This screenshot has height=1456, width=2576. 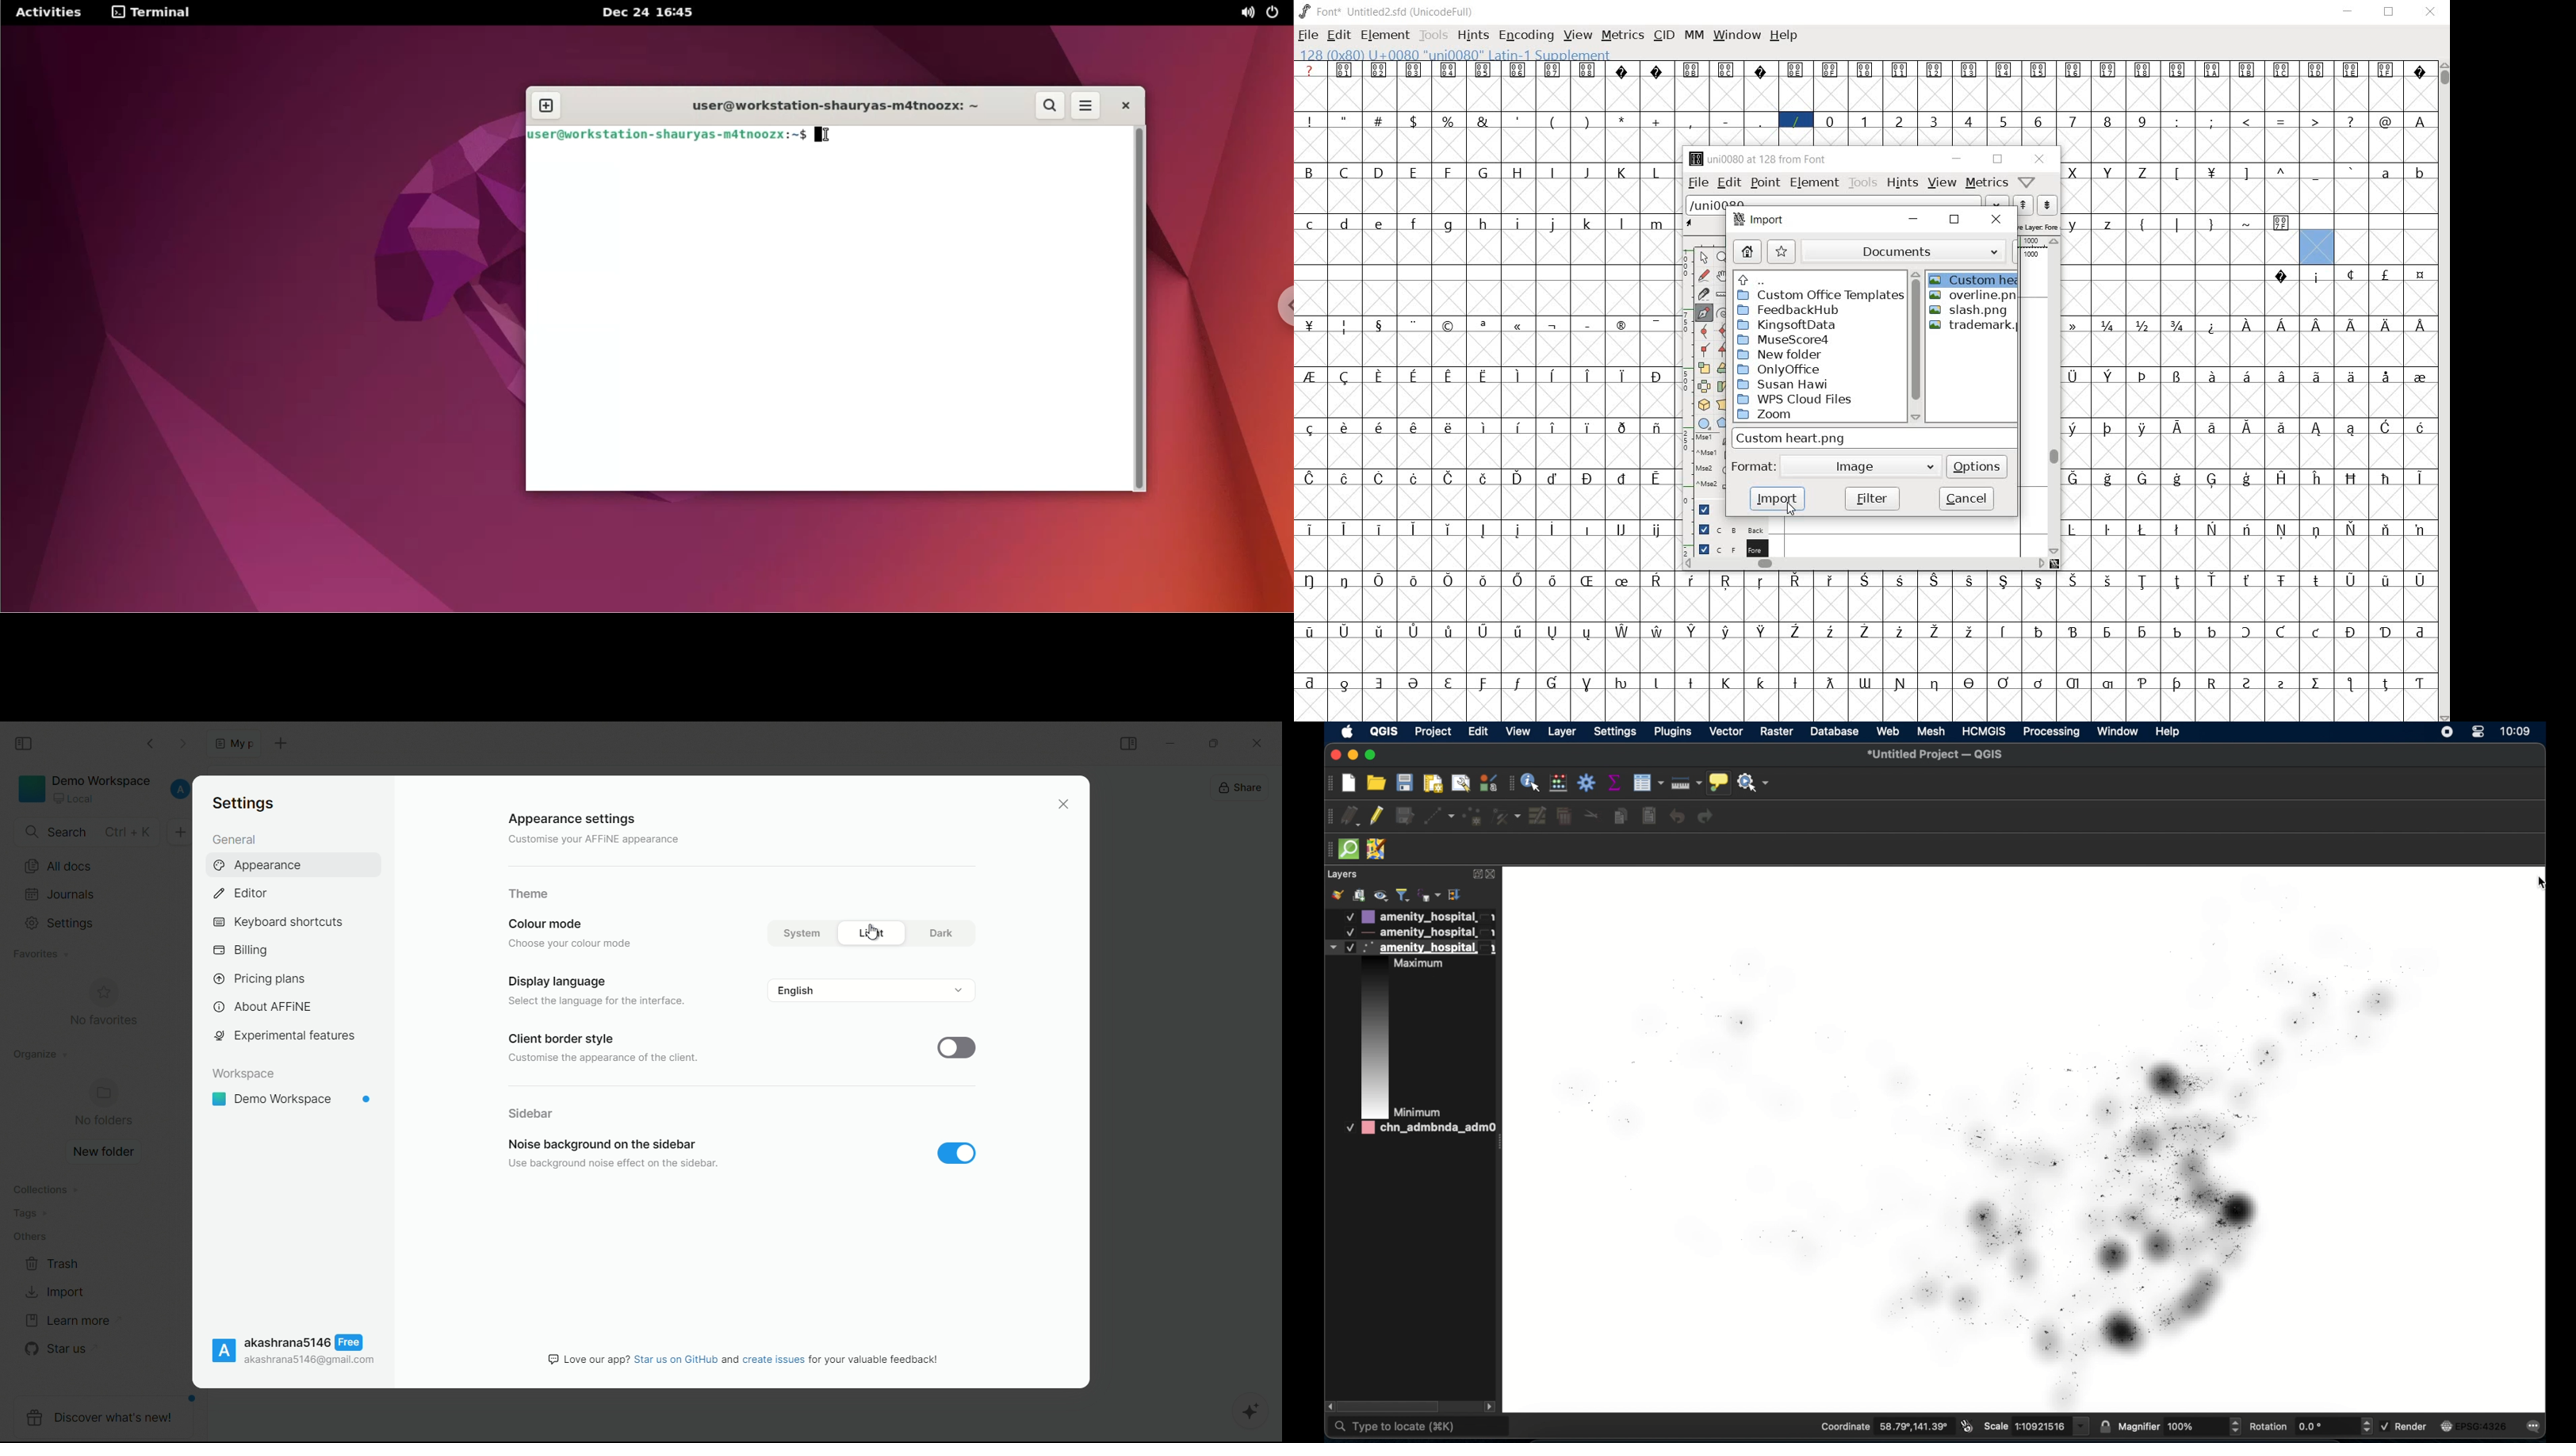 What do you see at coordinates (1341, 33) in the screenshot?
I see `EDIT` at bounding box center [1341, 33].